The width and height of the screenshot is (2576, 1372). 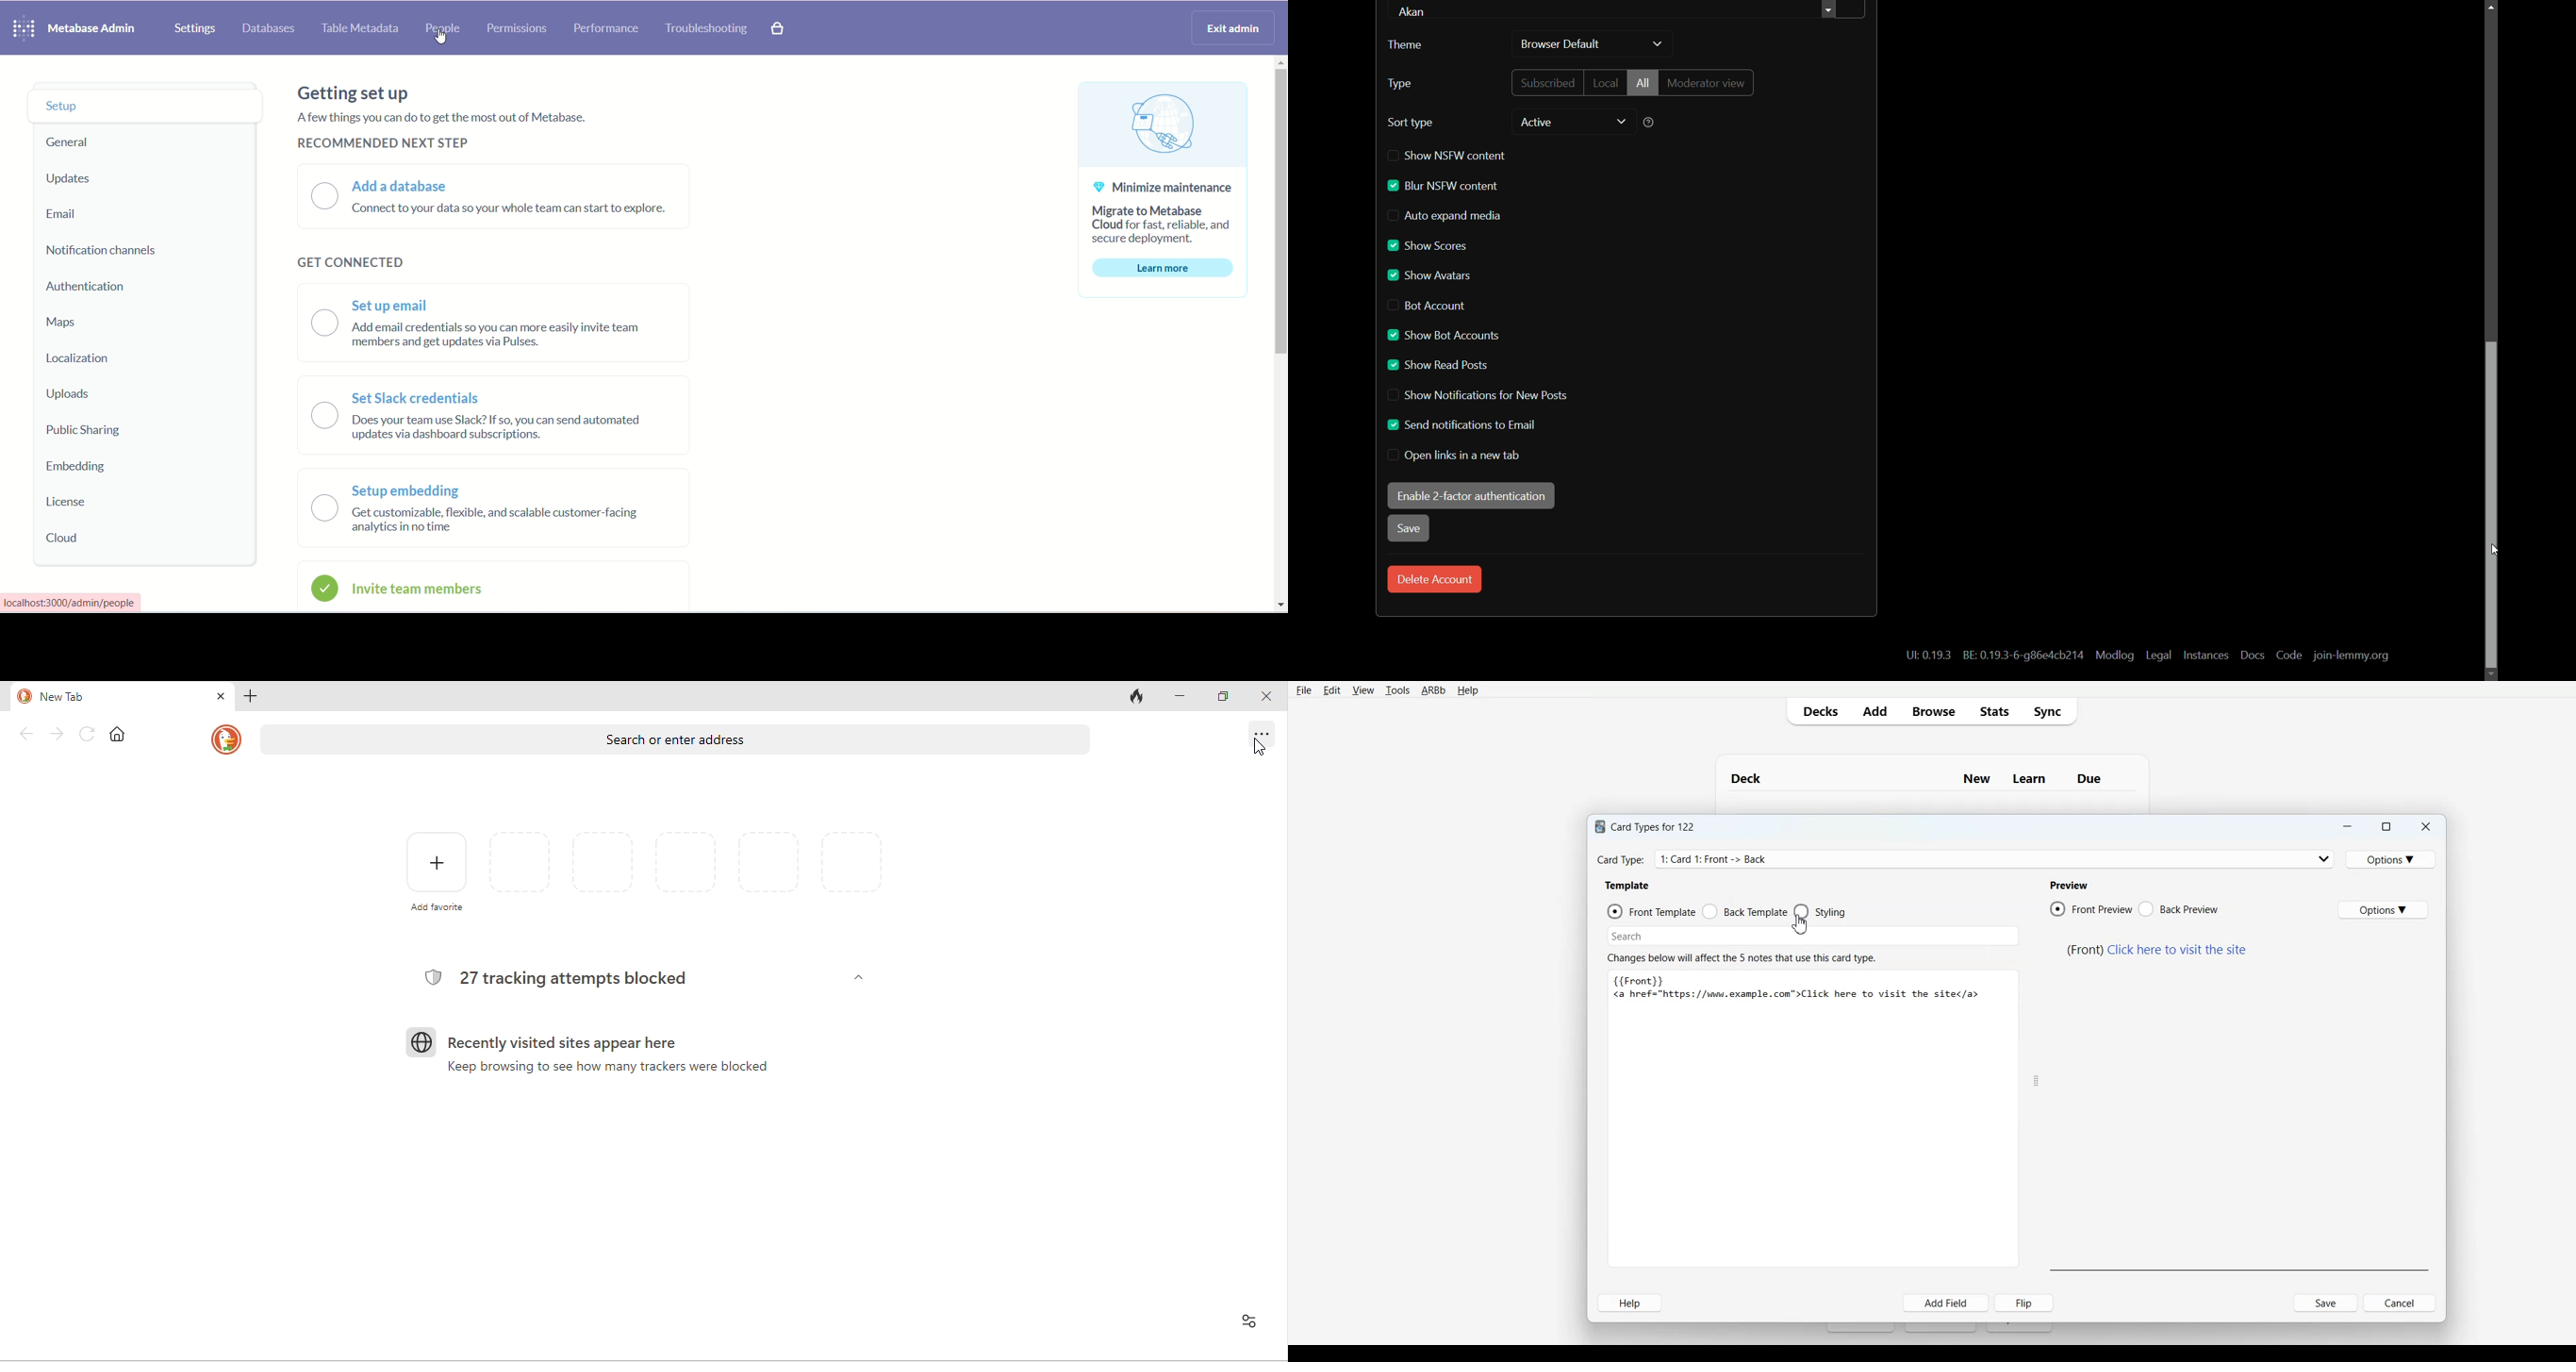 I want to click on Front Template, so click(x=1651, y=911).